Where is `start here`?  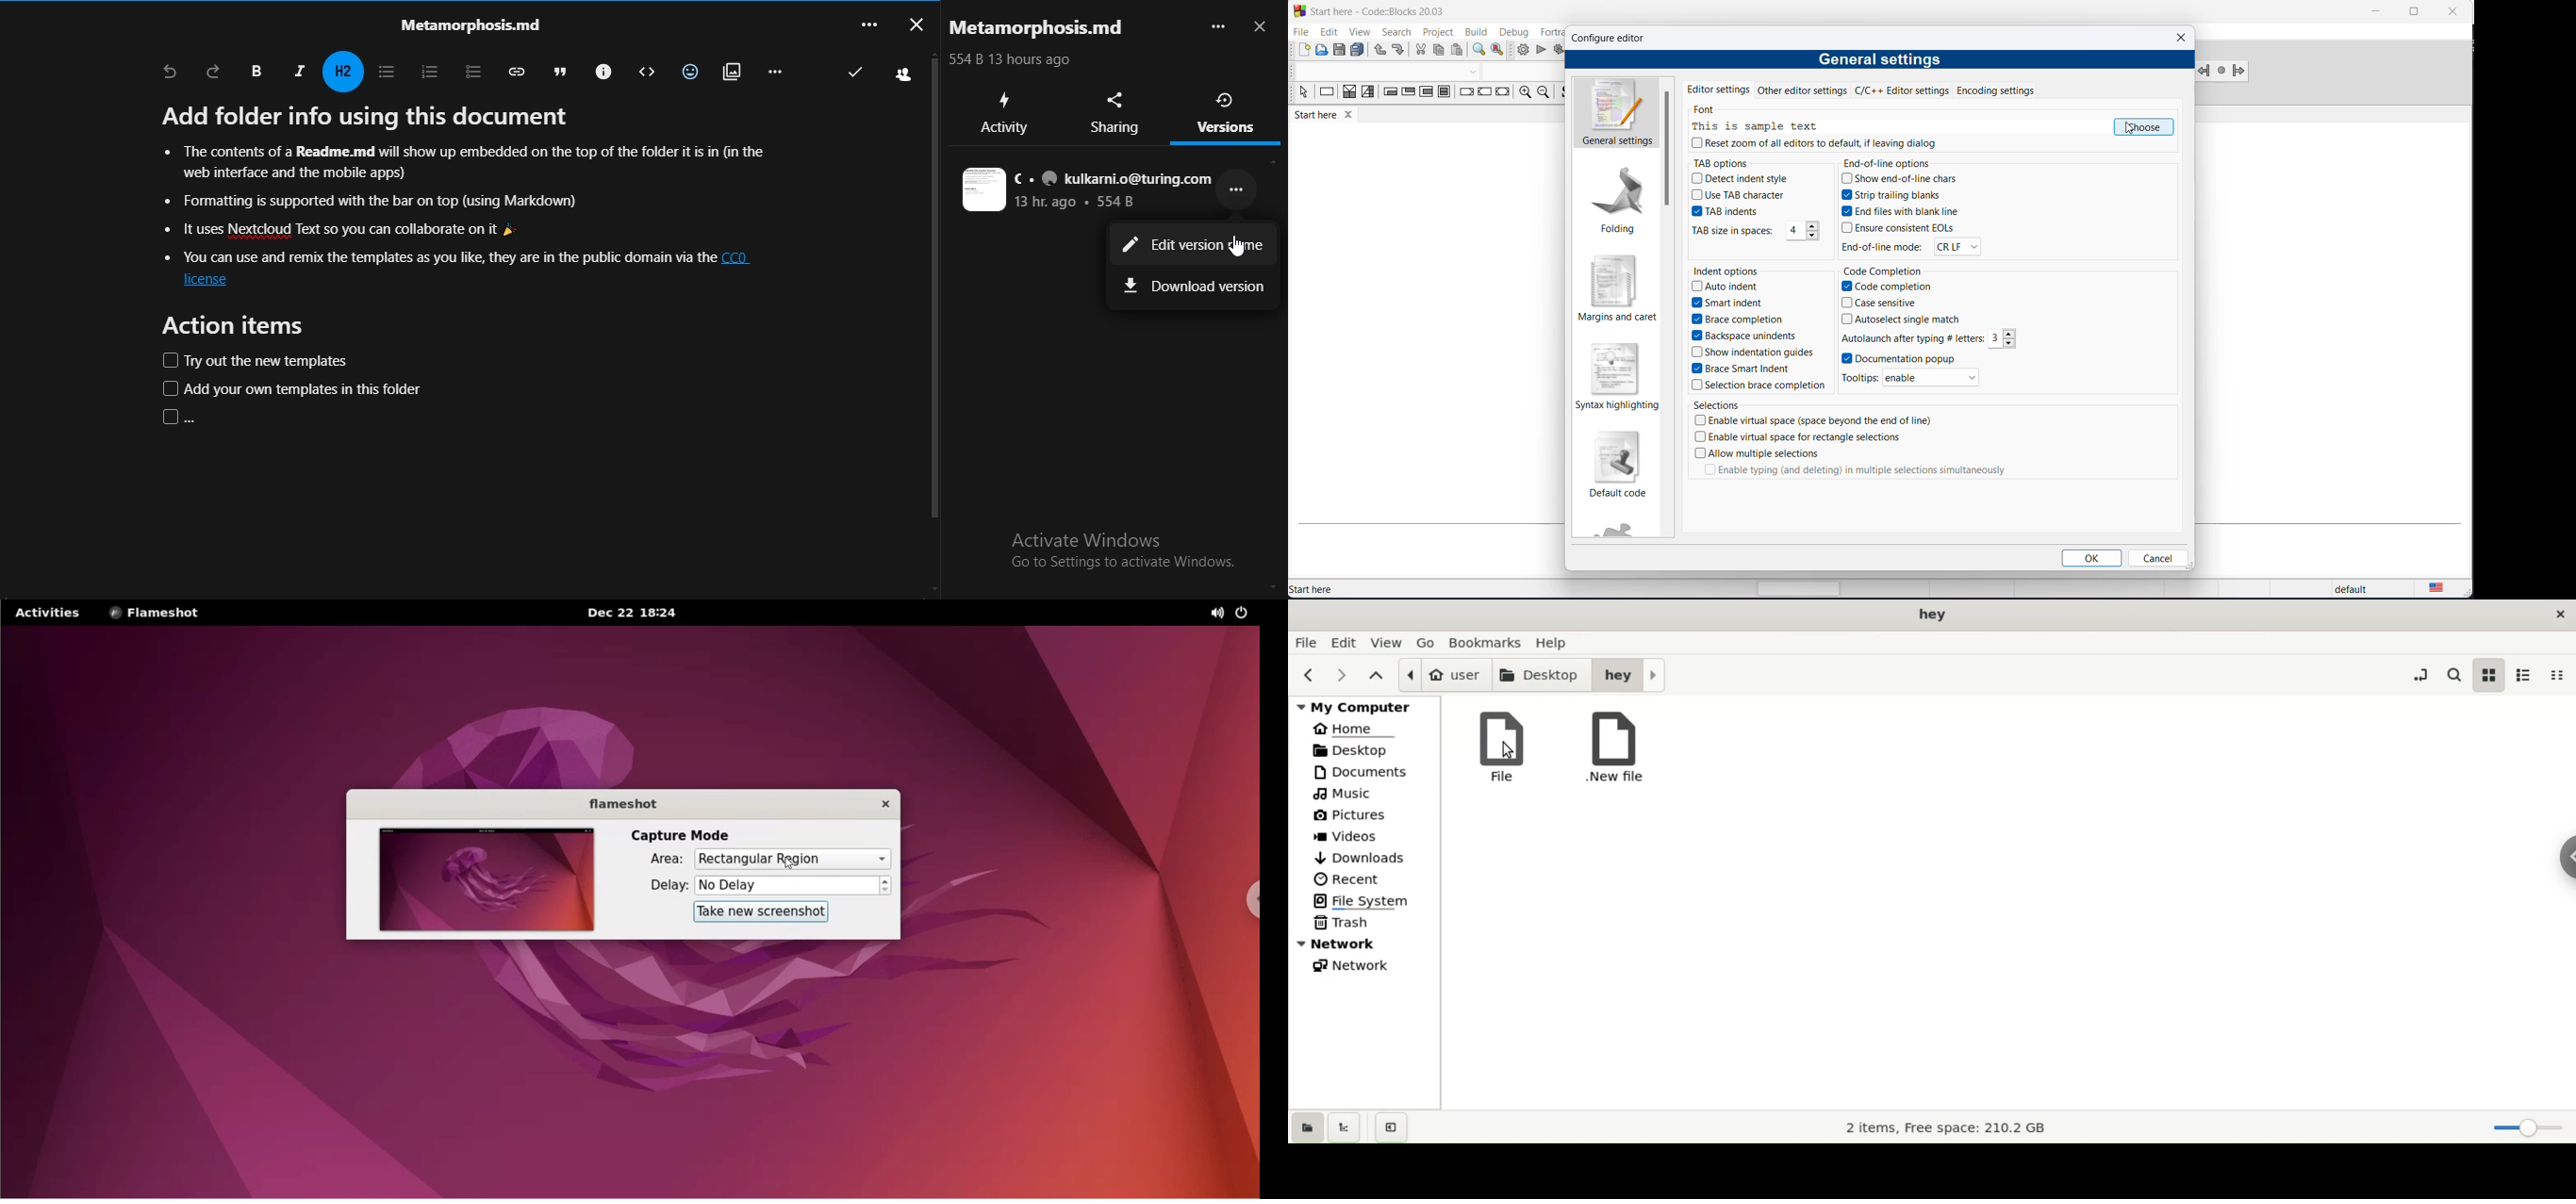
start here is located at coordinates (1346, 589).